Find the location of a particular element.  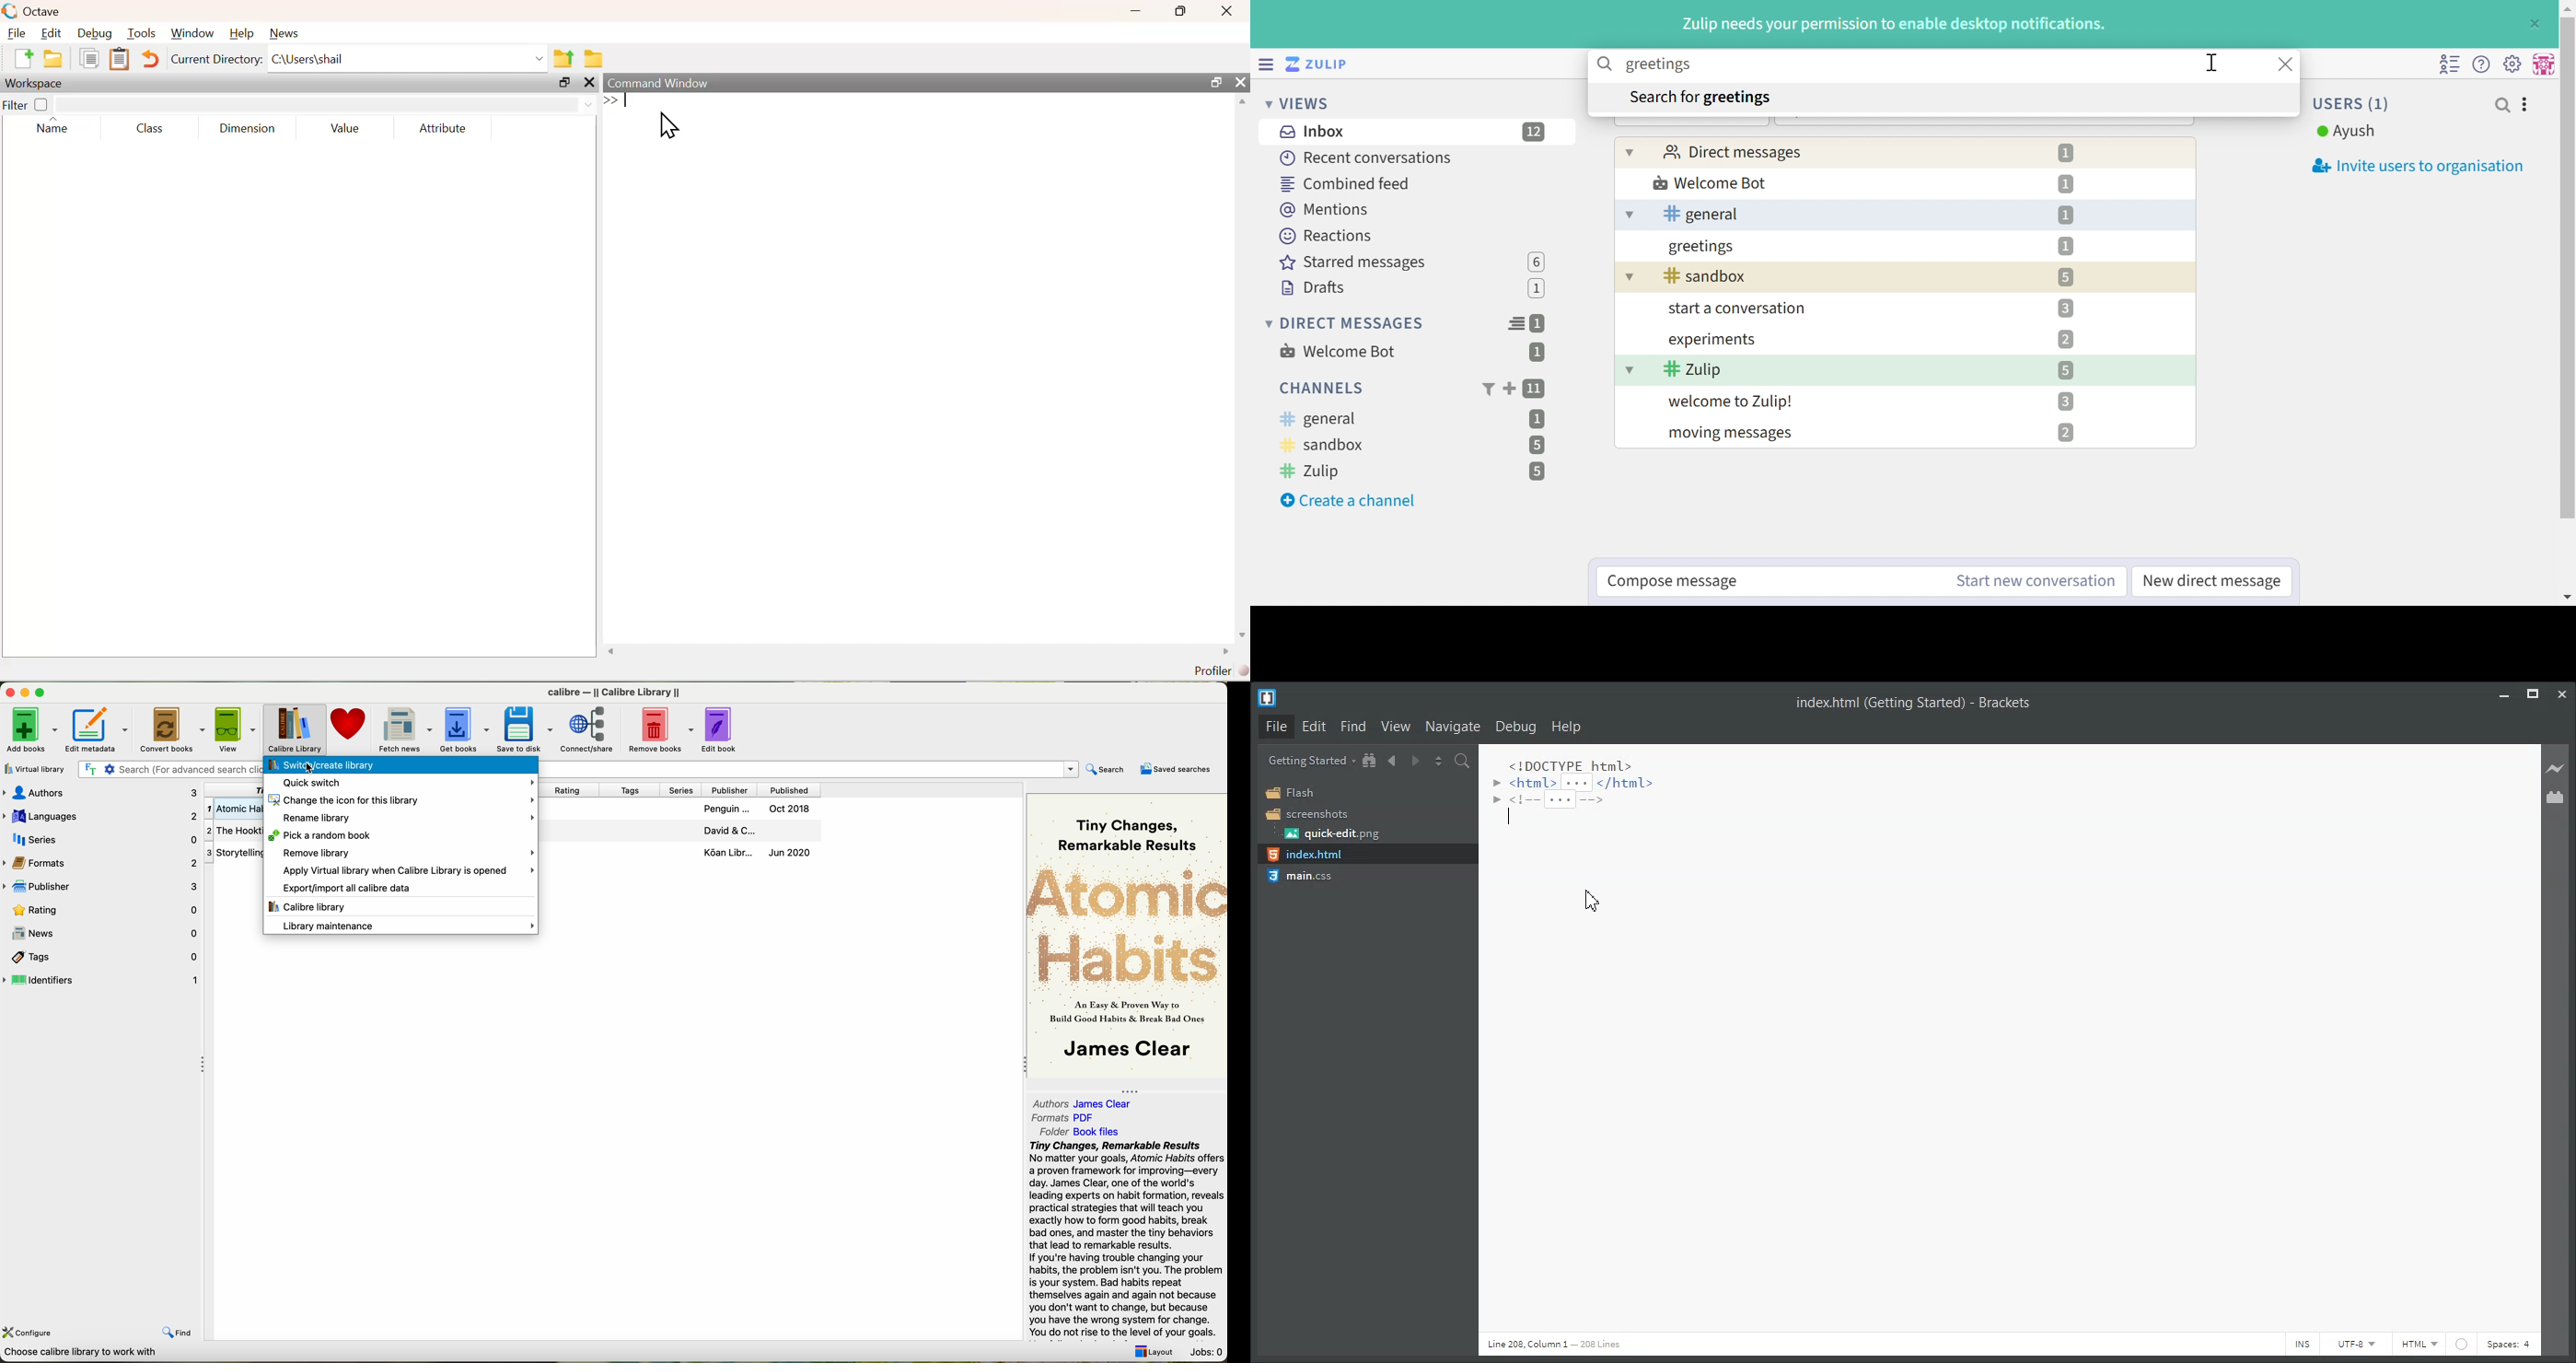

scroll right is located at coordinates (1224, 653).